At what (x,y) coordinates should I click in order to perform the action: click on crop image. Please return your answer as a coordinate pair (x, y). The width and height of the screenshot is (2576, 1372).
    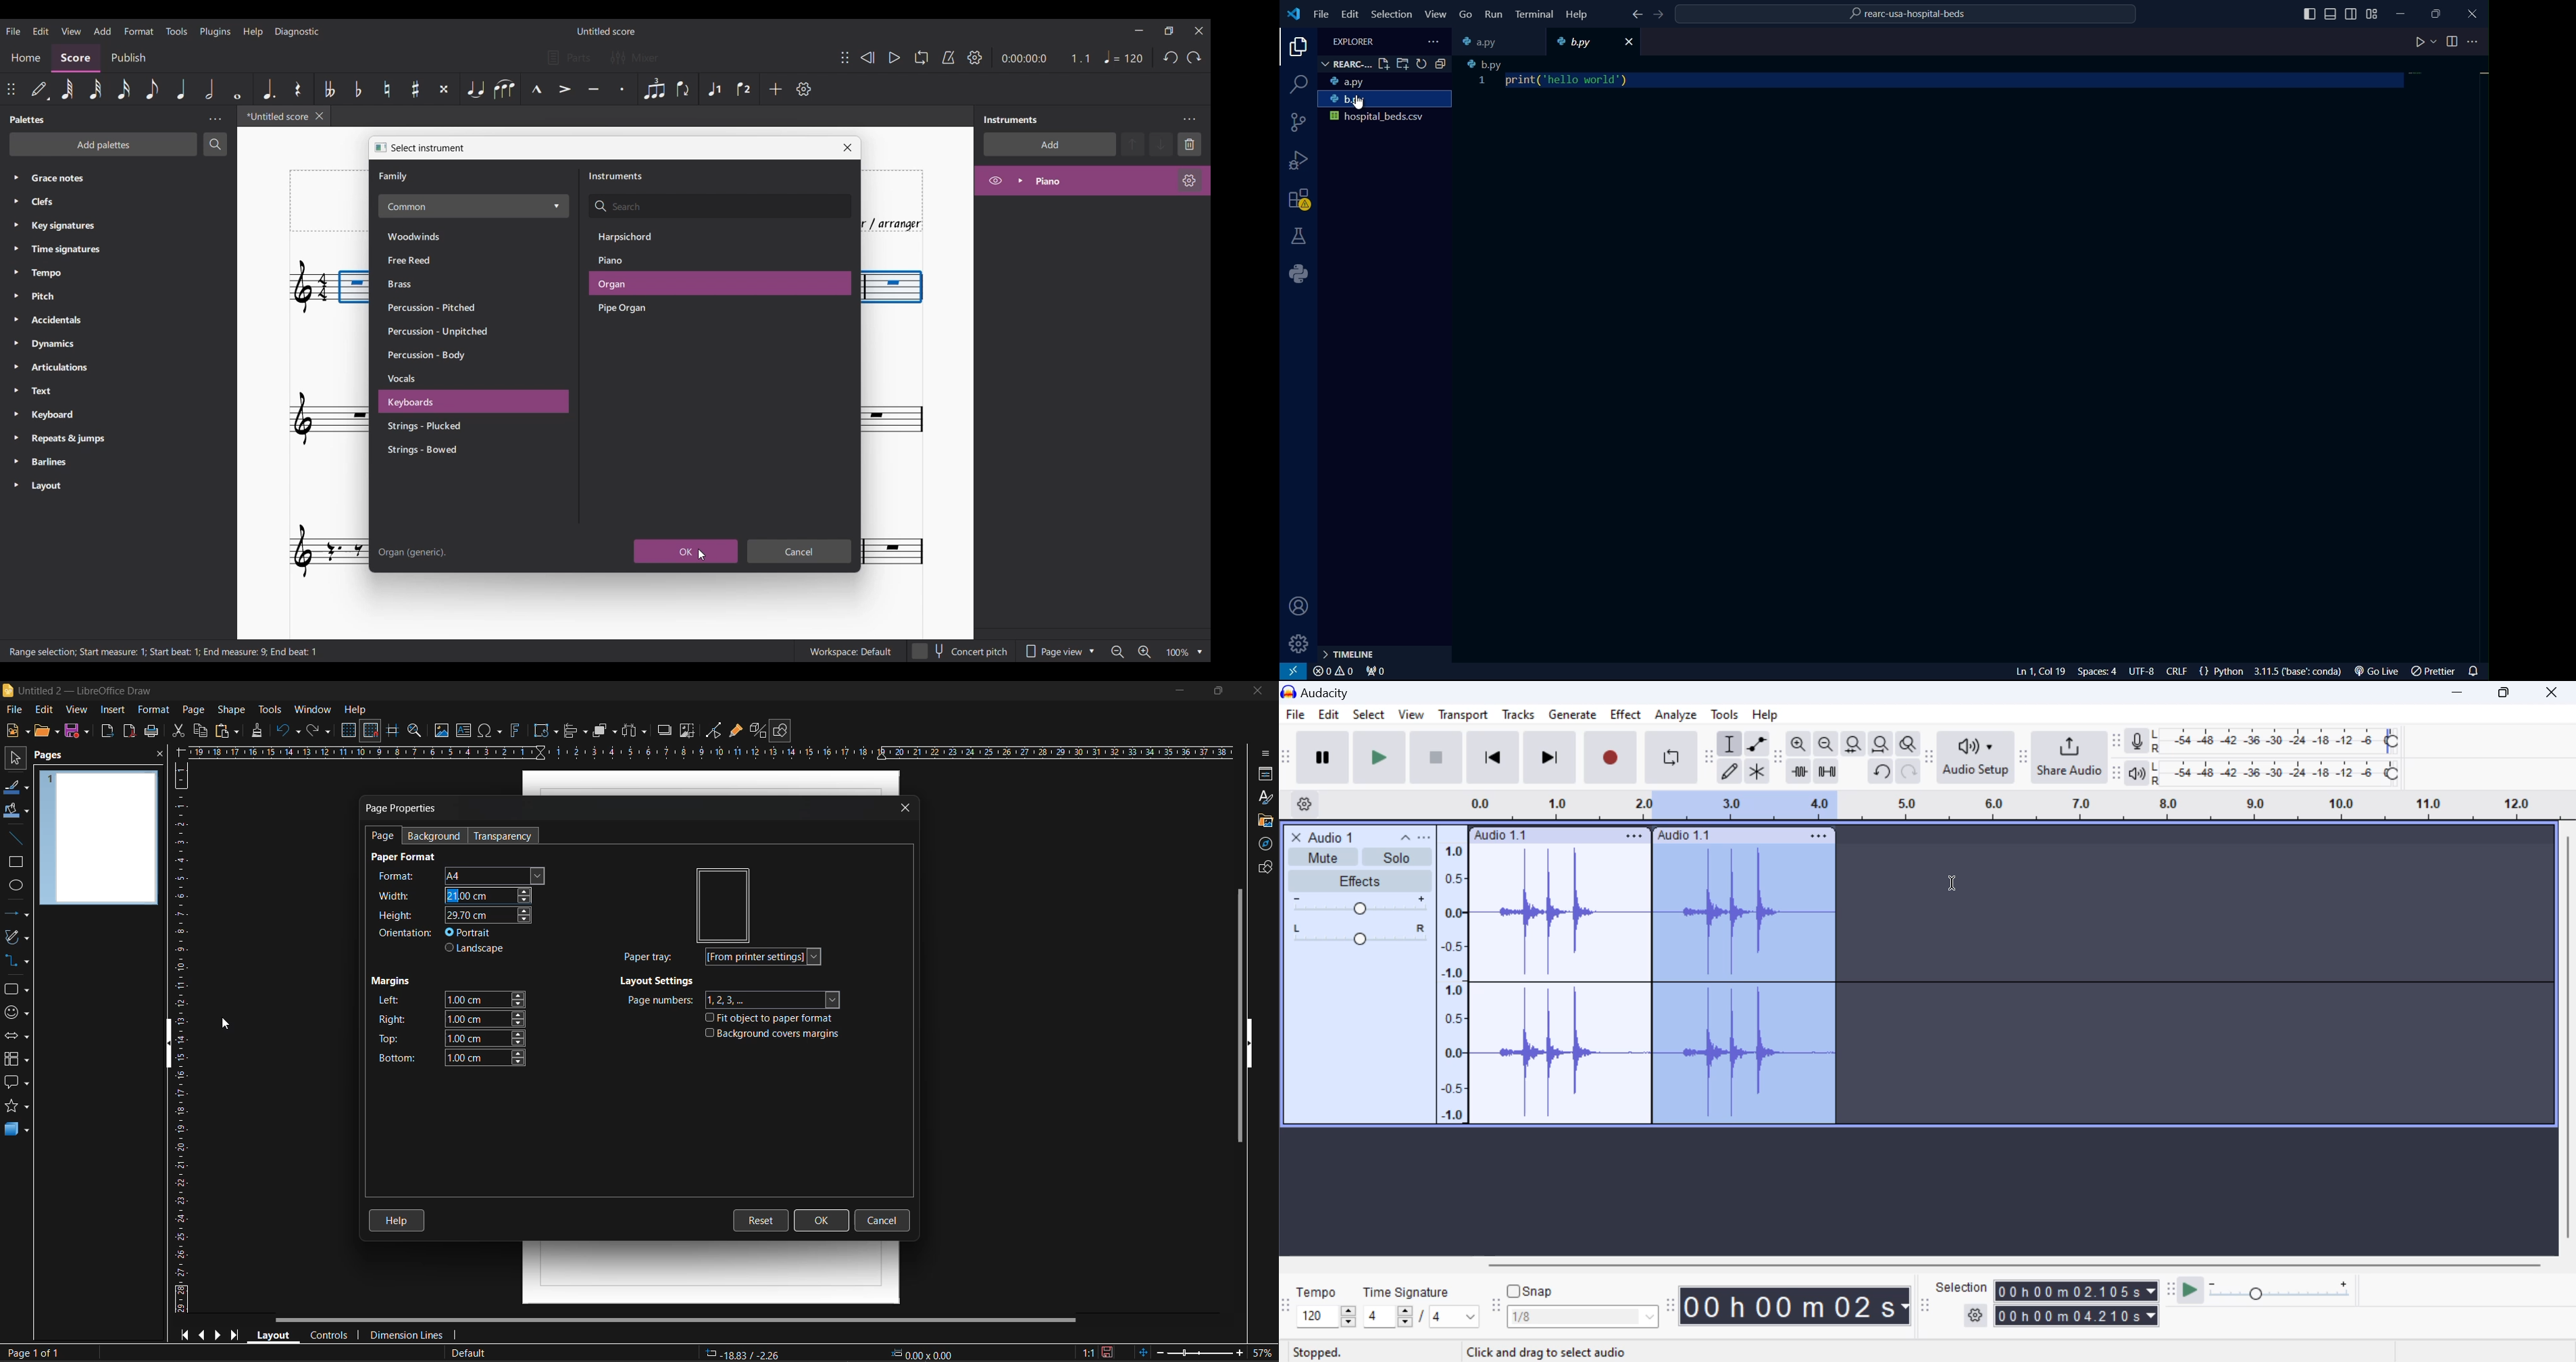
    Looking at the image, I should click on (687, 732).